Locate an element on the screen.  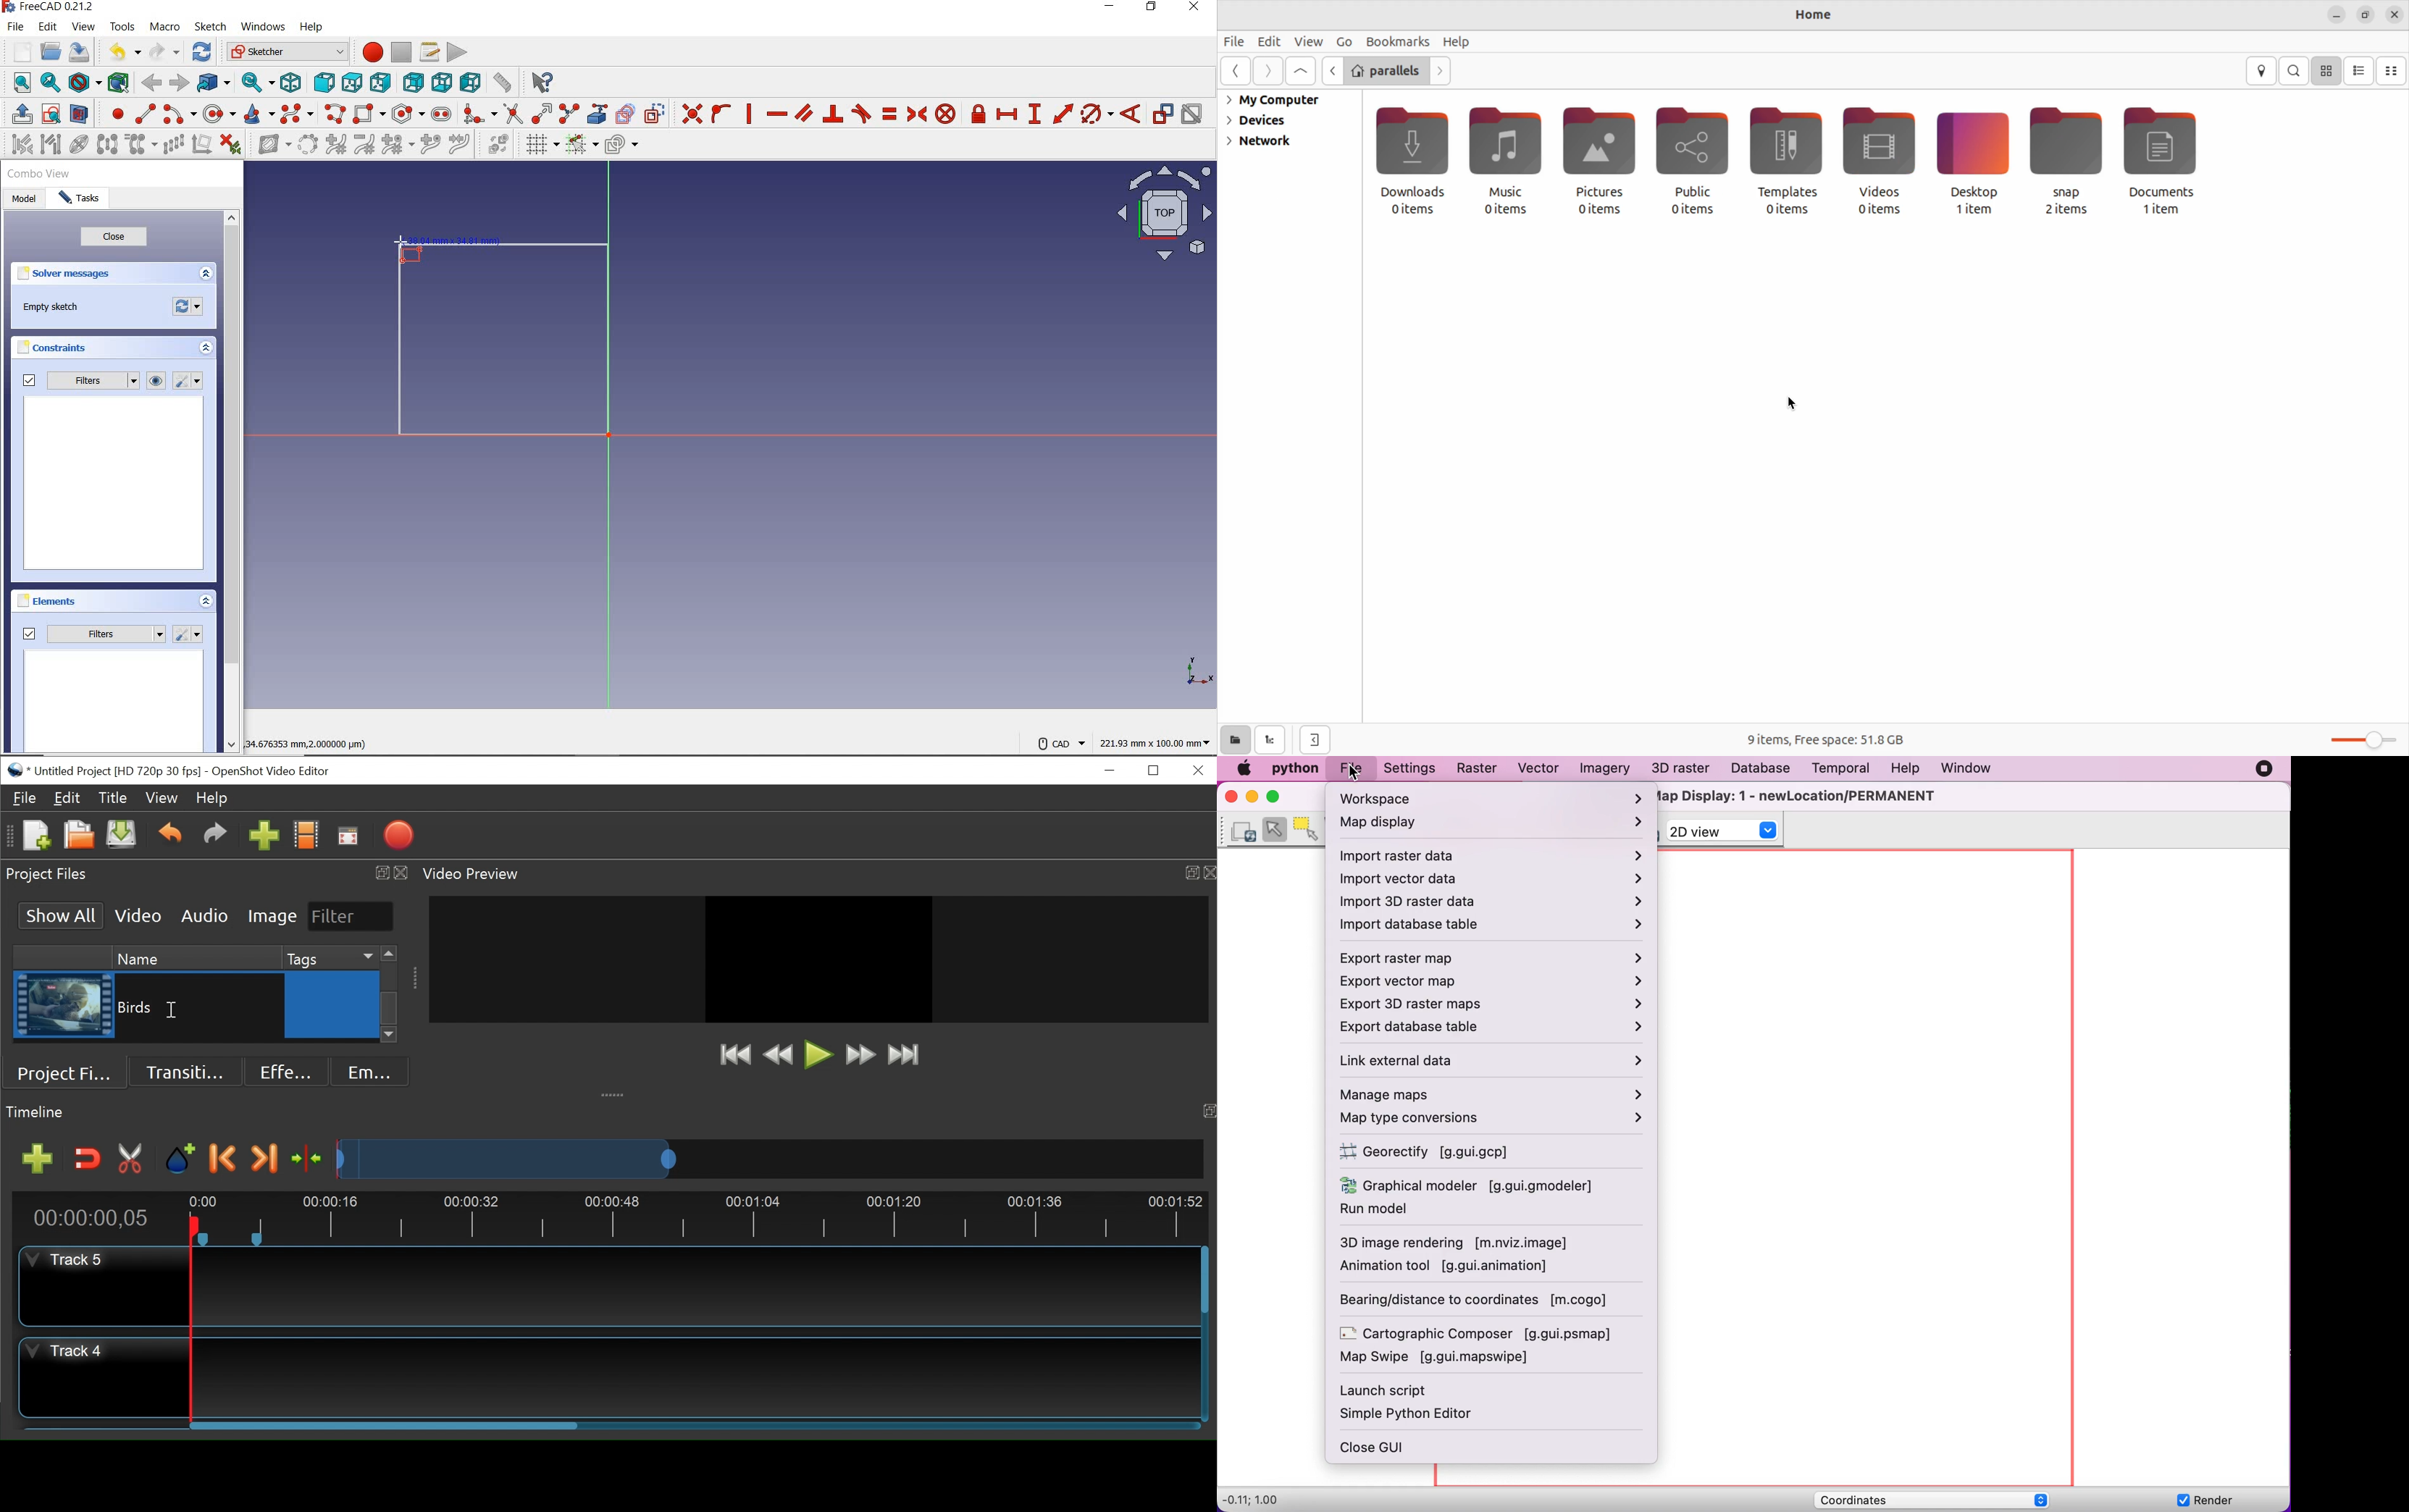
expand is located at coordinates (206, 349).